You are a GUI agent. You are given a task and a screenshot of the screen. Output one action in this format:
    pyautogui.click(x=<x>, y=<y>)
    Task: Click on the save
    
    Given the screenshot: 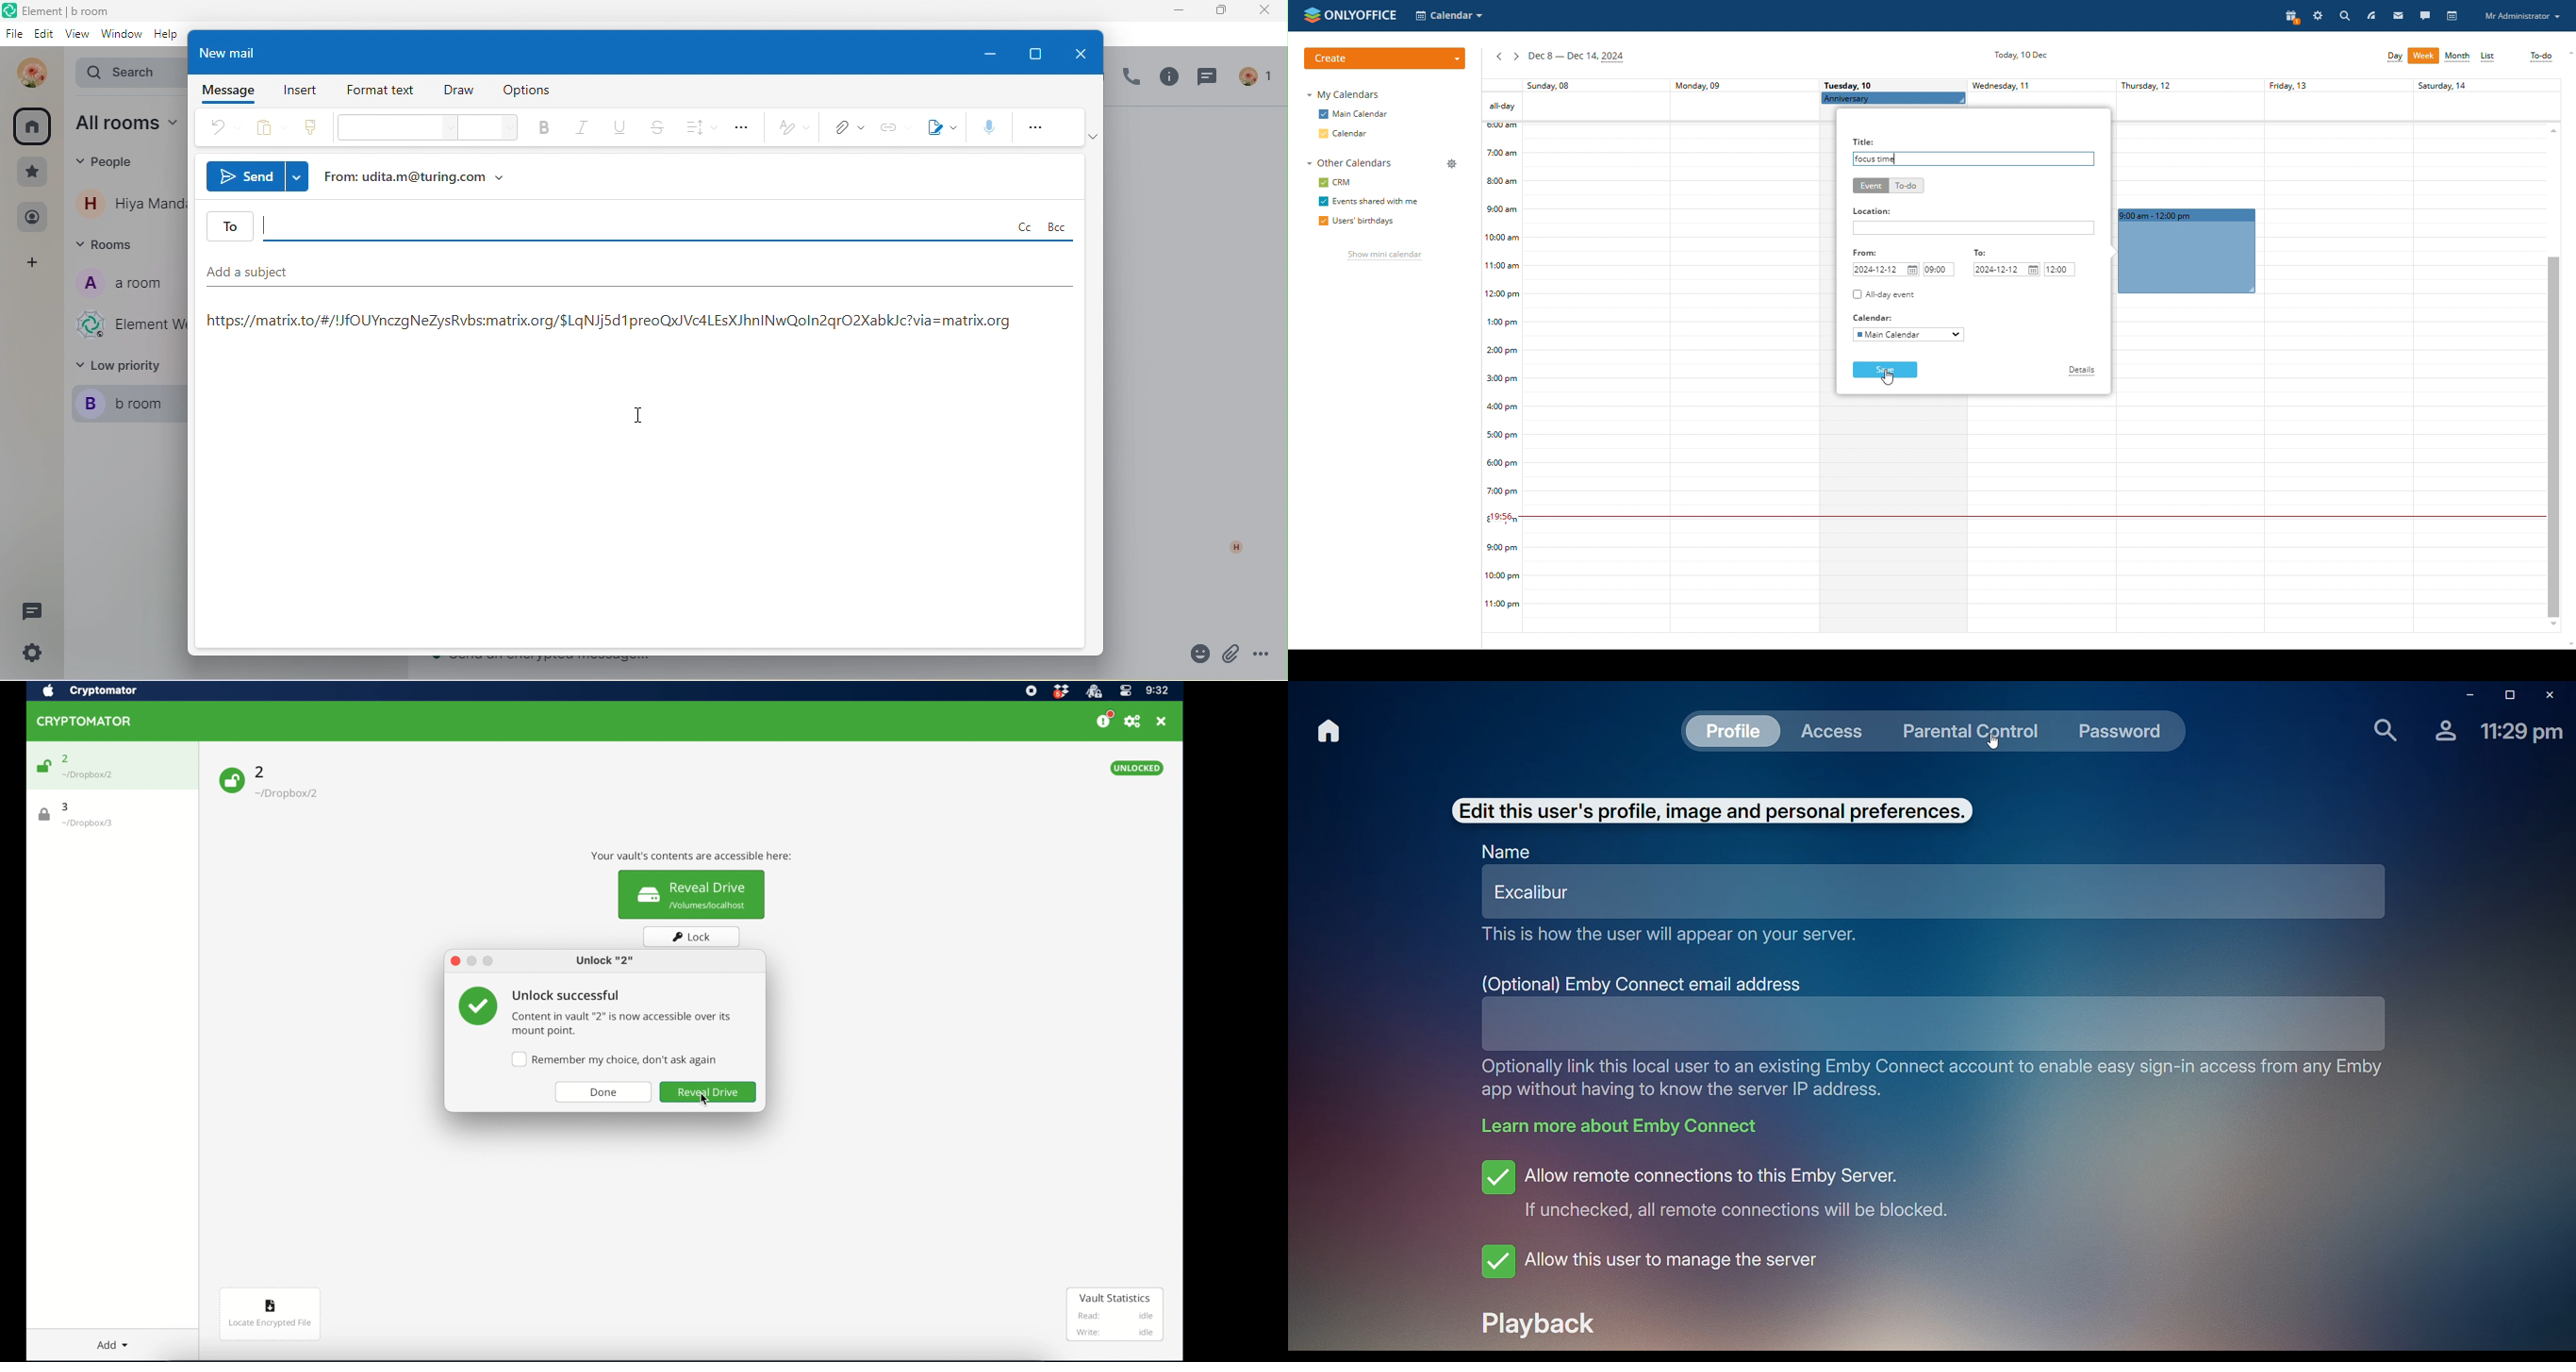 What is the action you would take?
    pyautogui.click(x=1884, y=370)
    